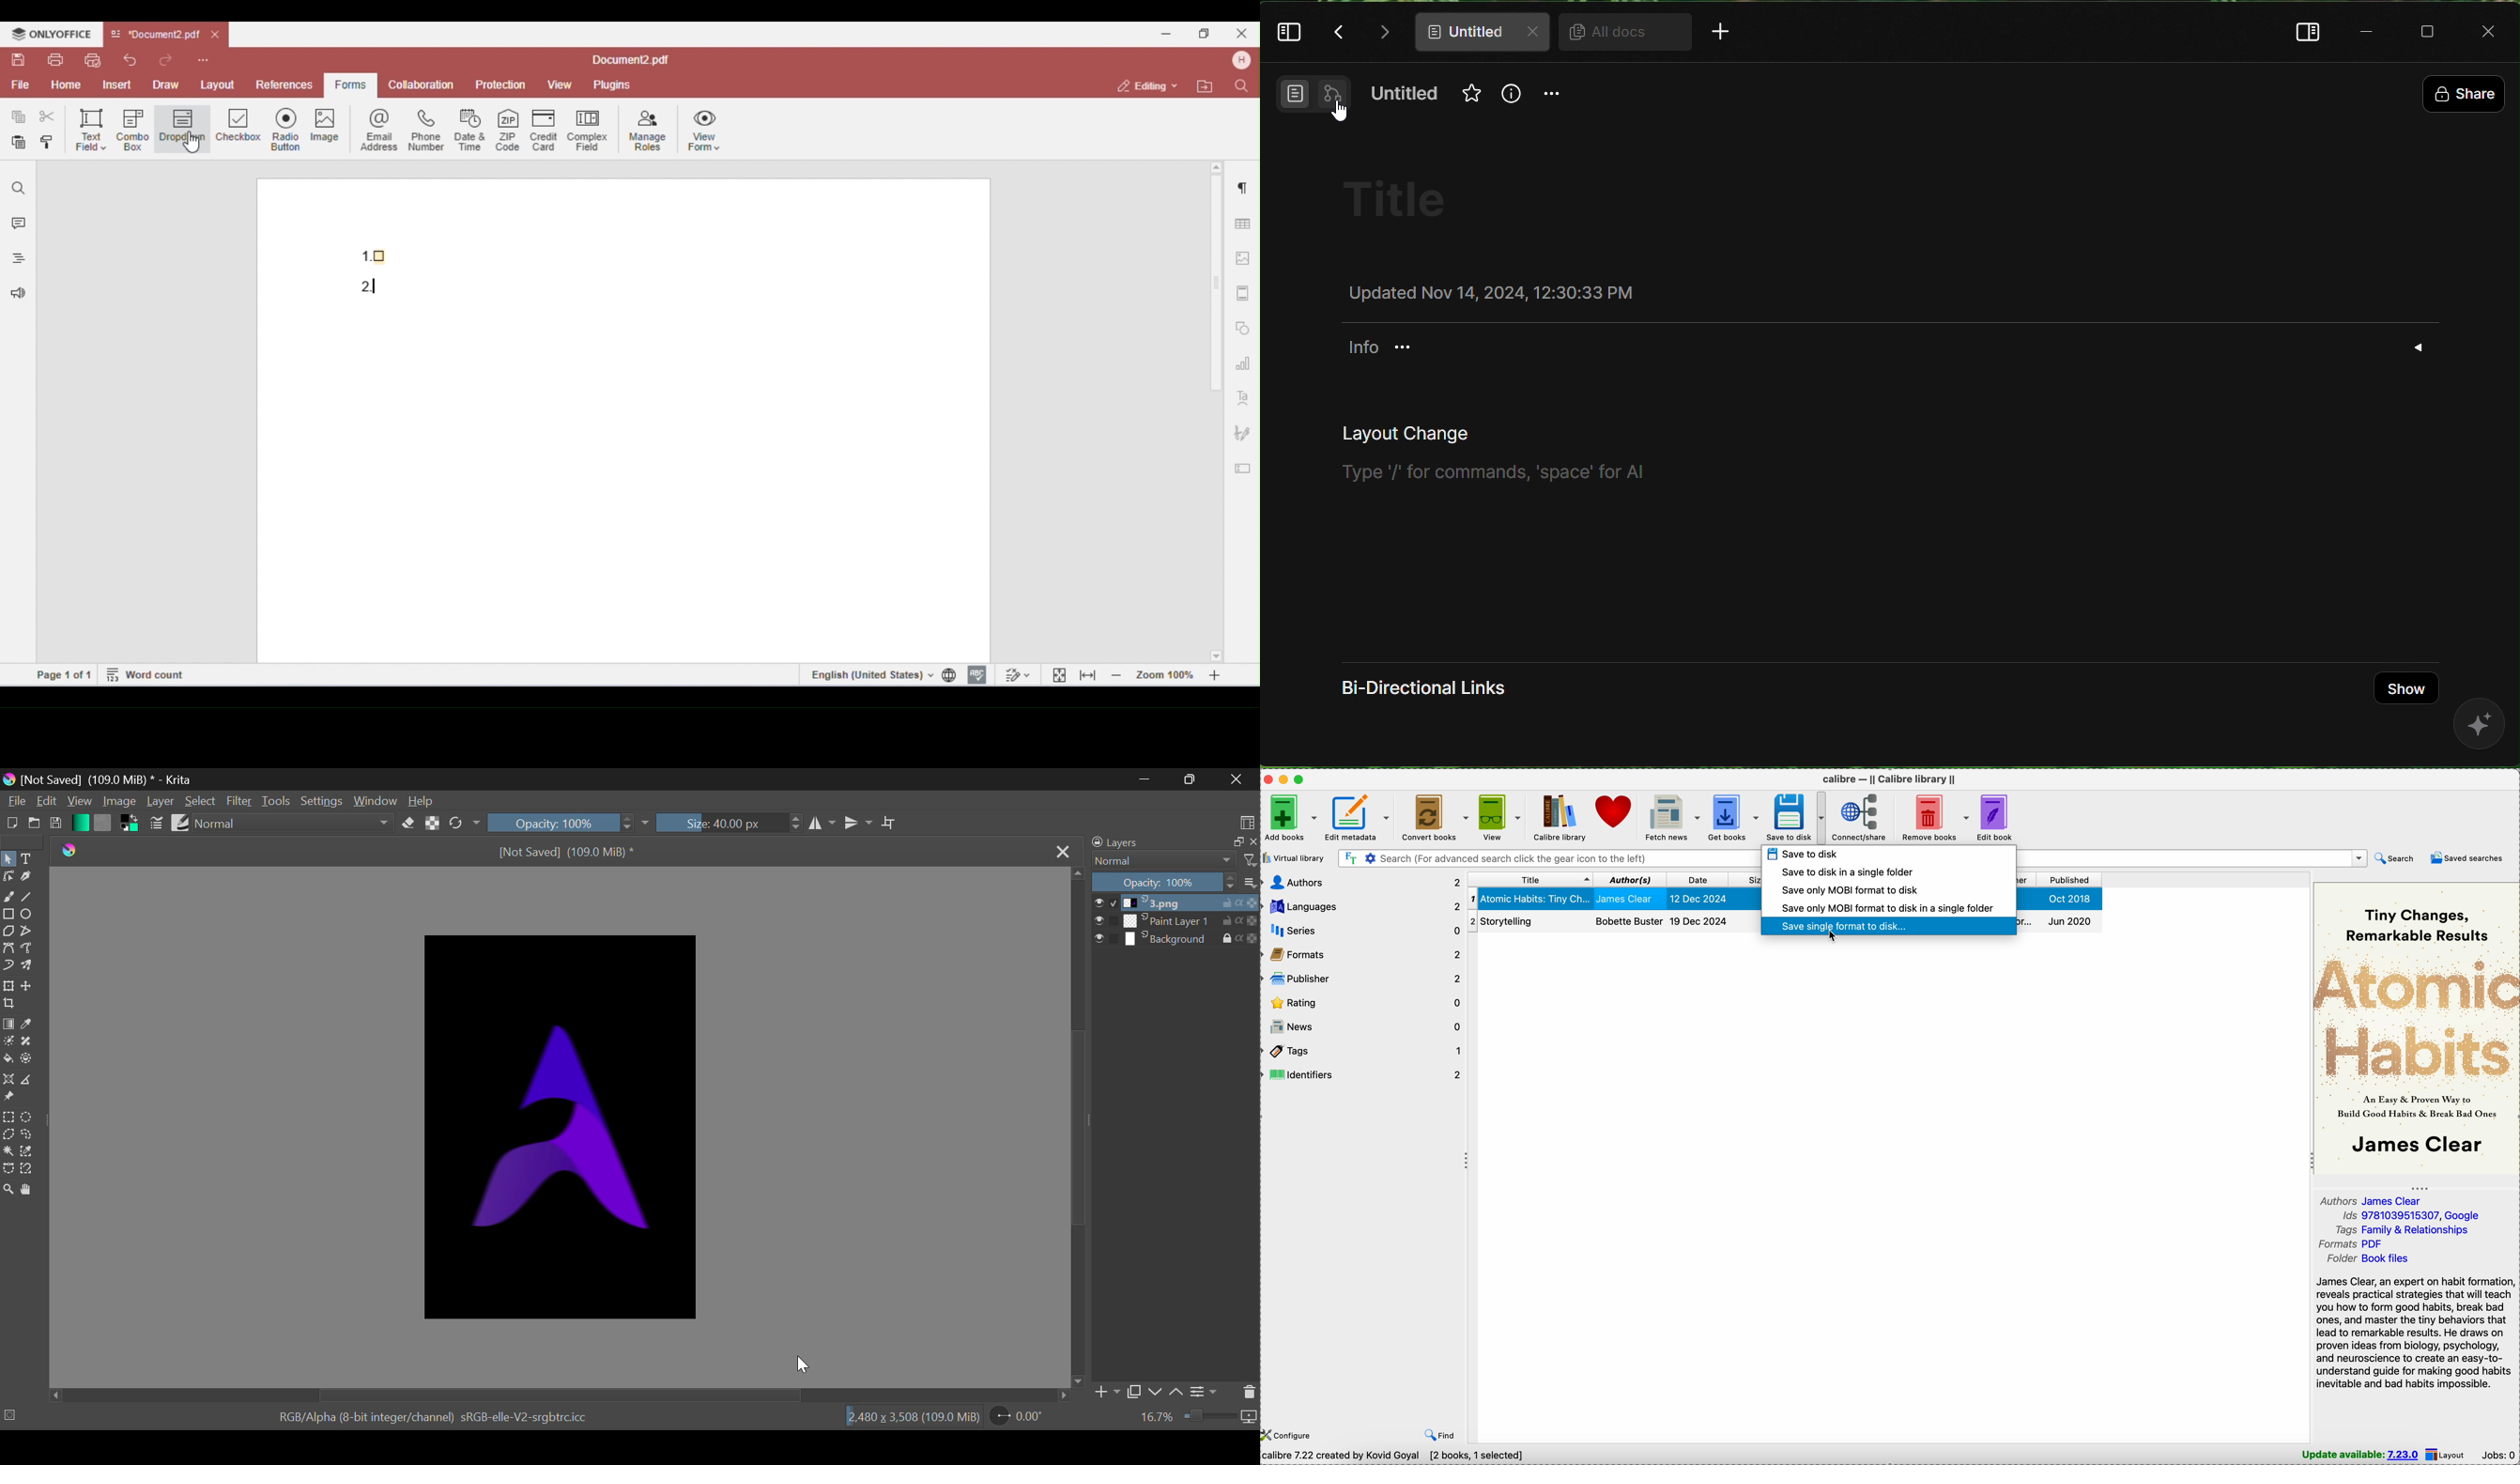  What do you see at coordinates (1079, 1128) in the screenshot?
I see `Scroll Bar` at bounding box center [1079, 1128].